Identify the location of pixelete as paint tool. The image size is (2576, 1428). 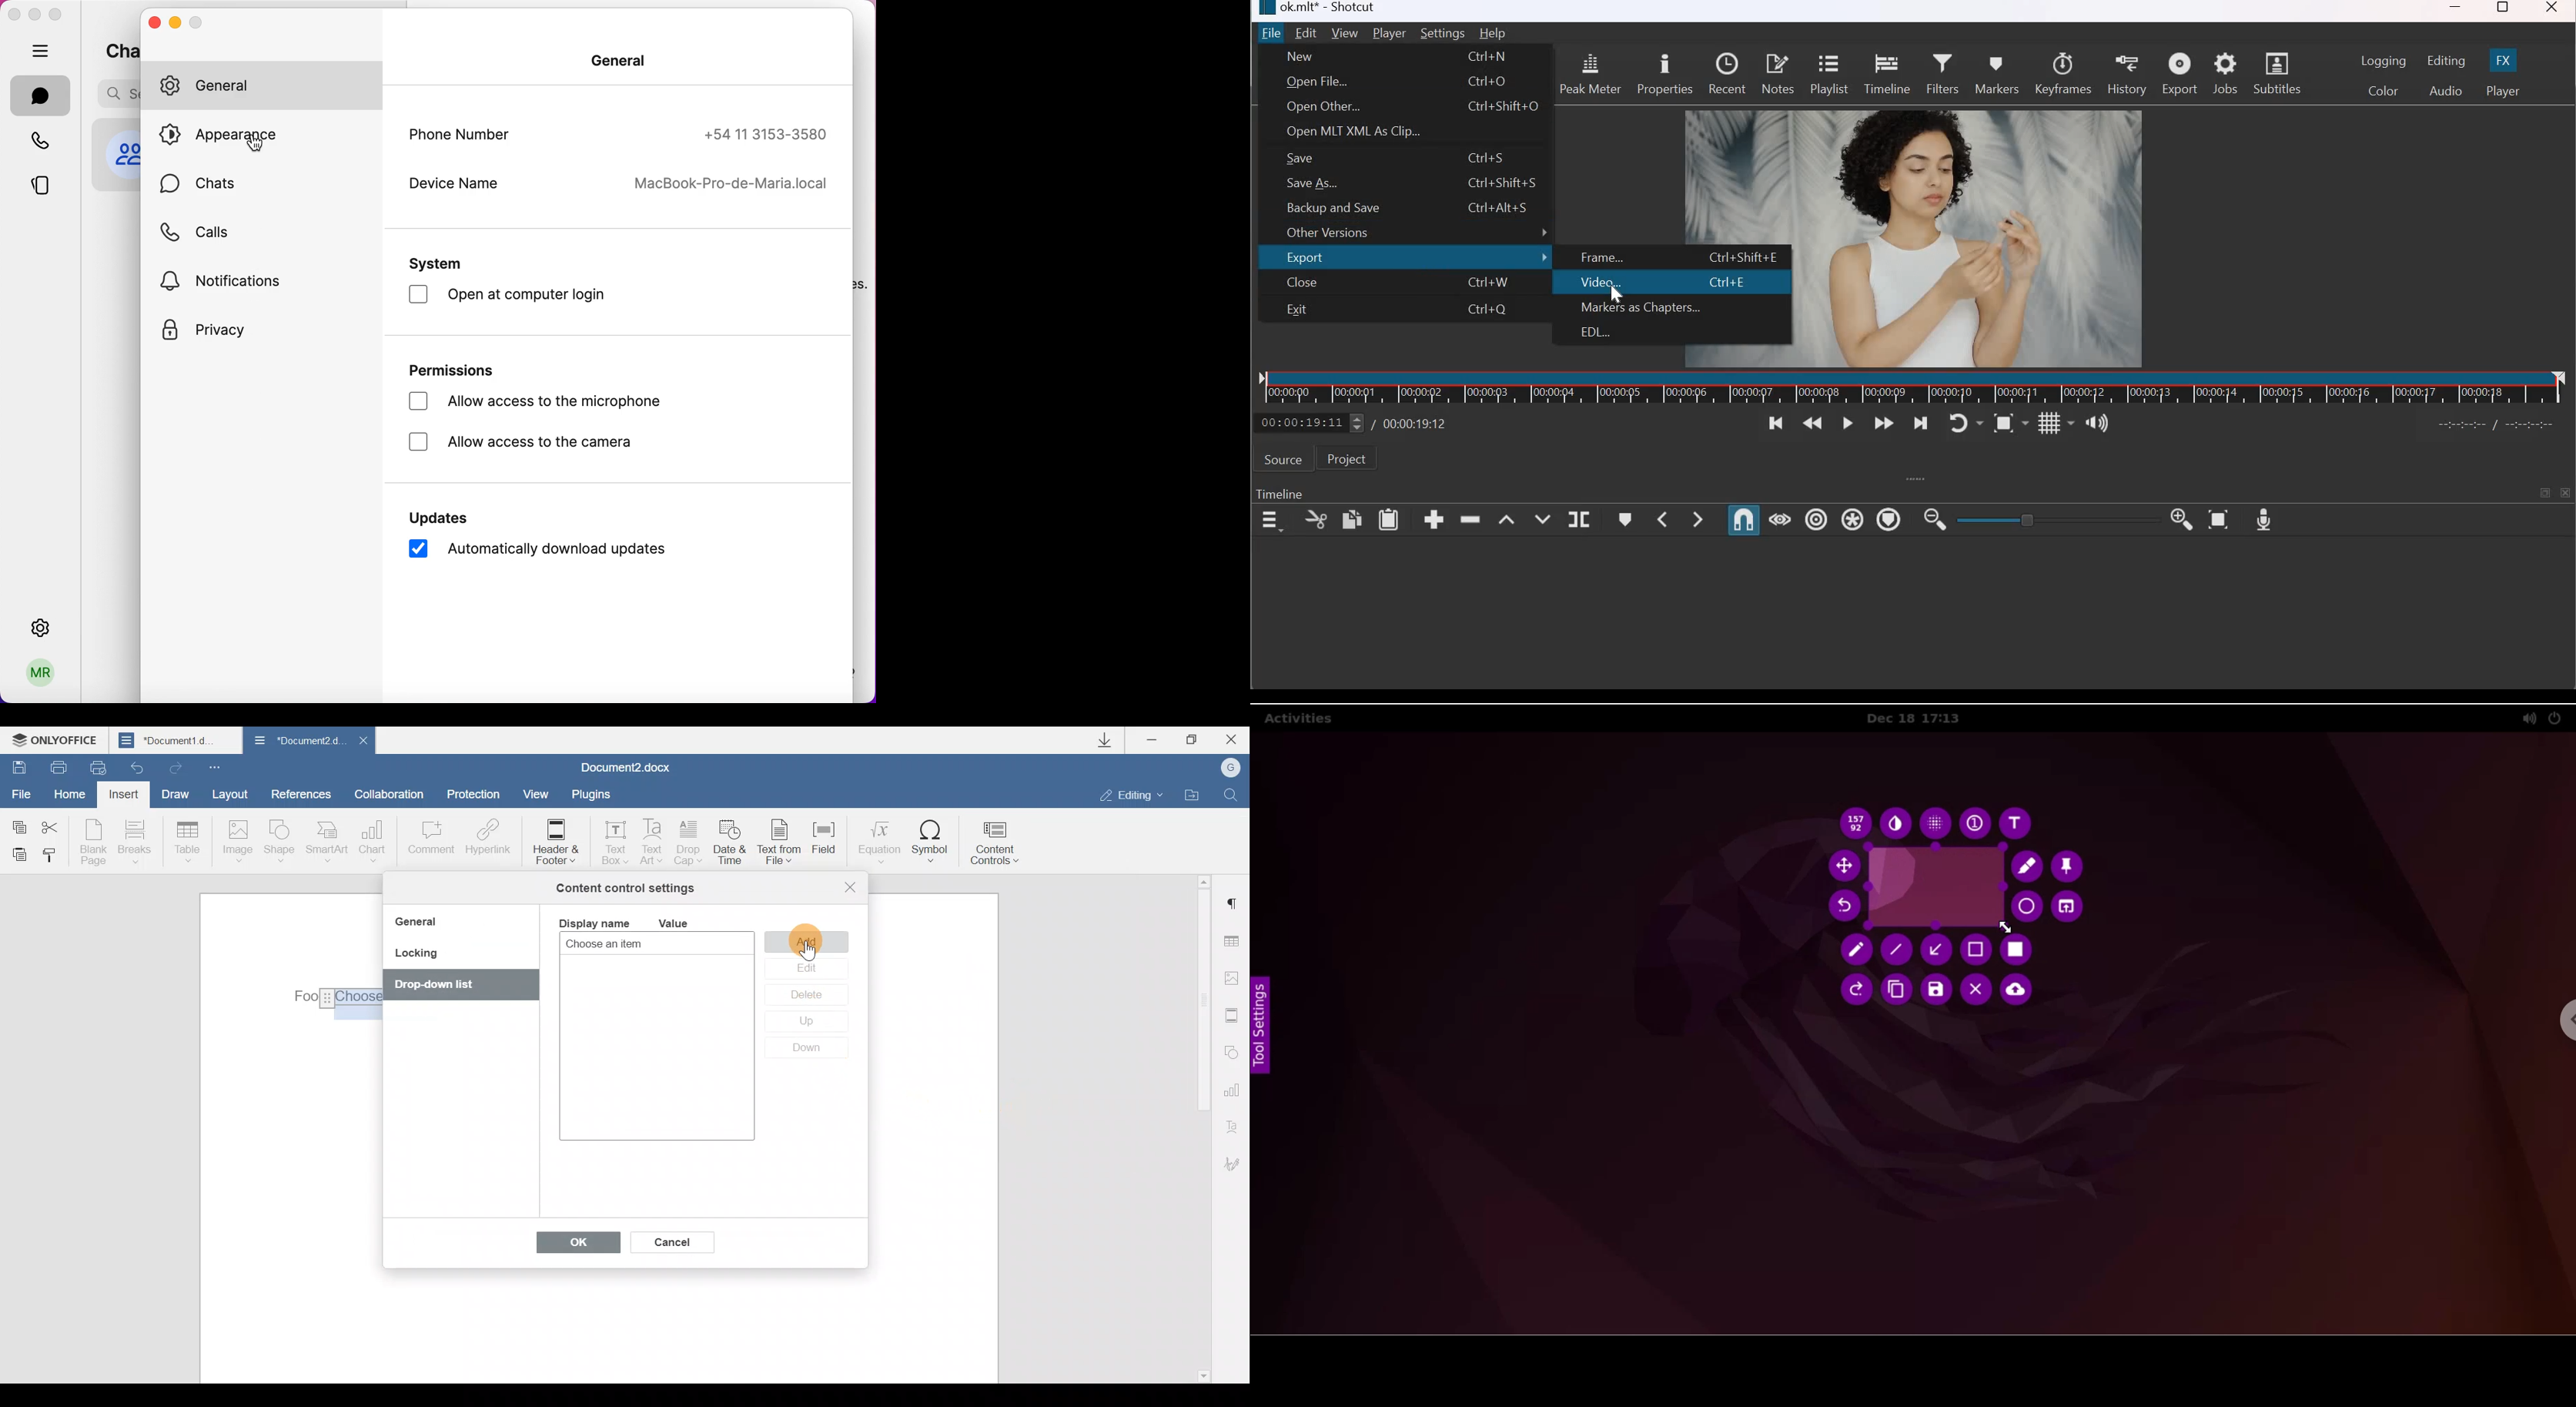
(1937, 823).